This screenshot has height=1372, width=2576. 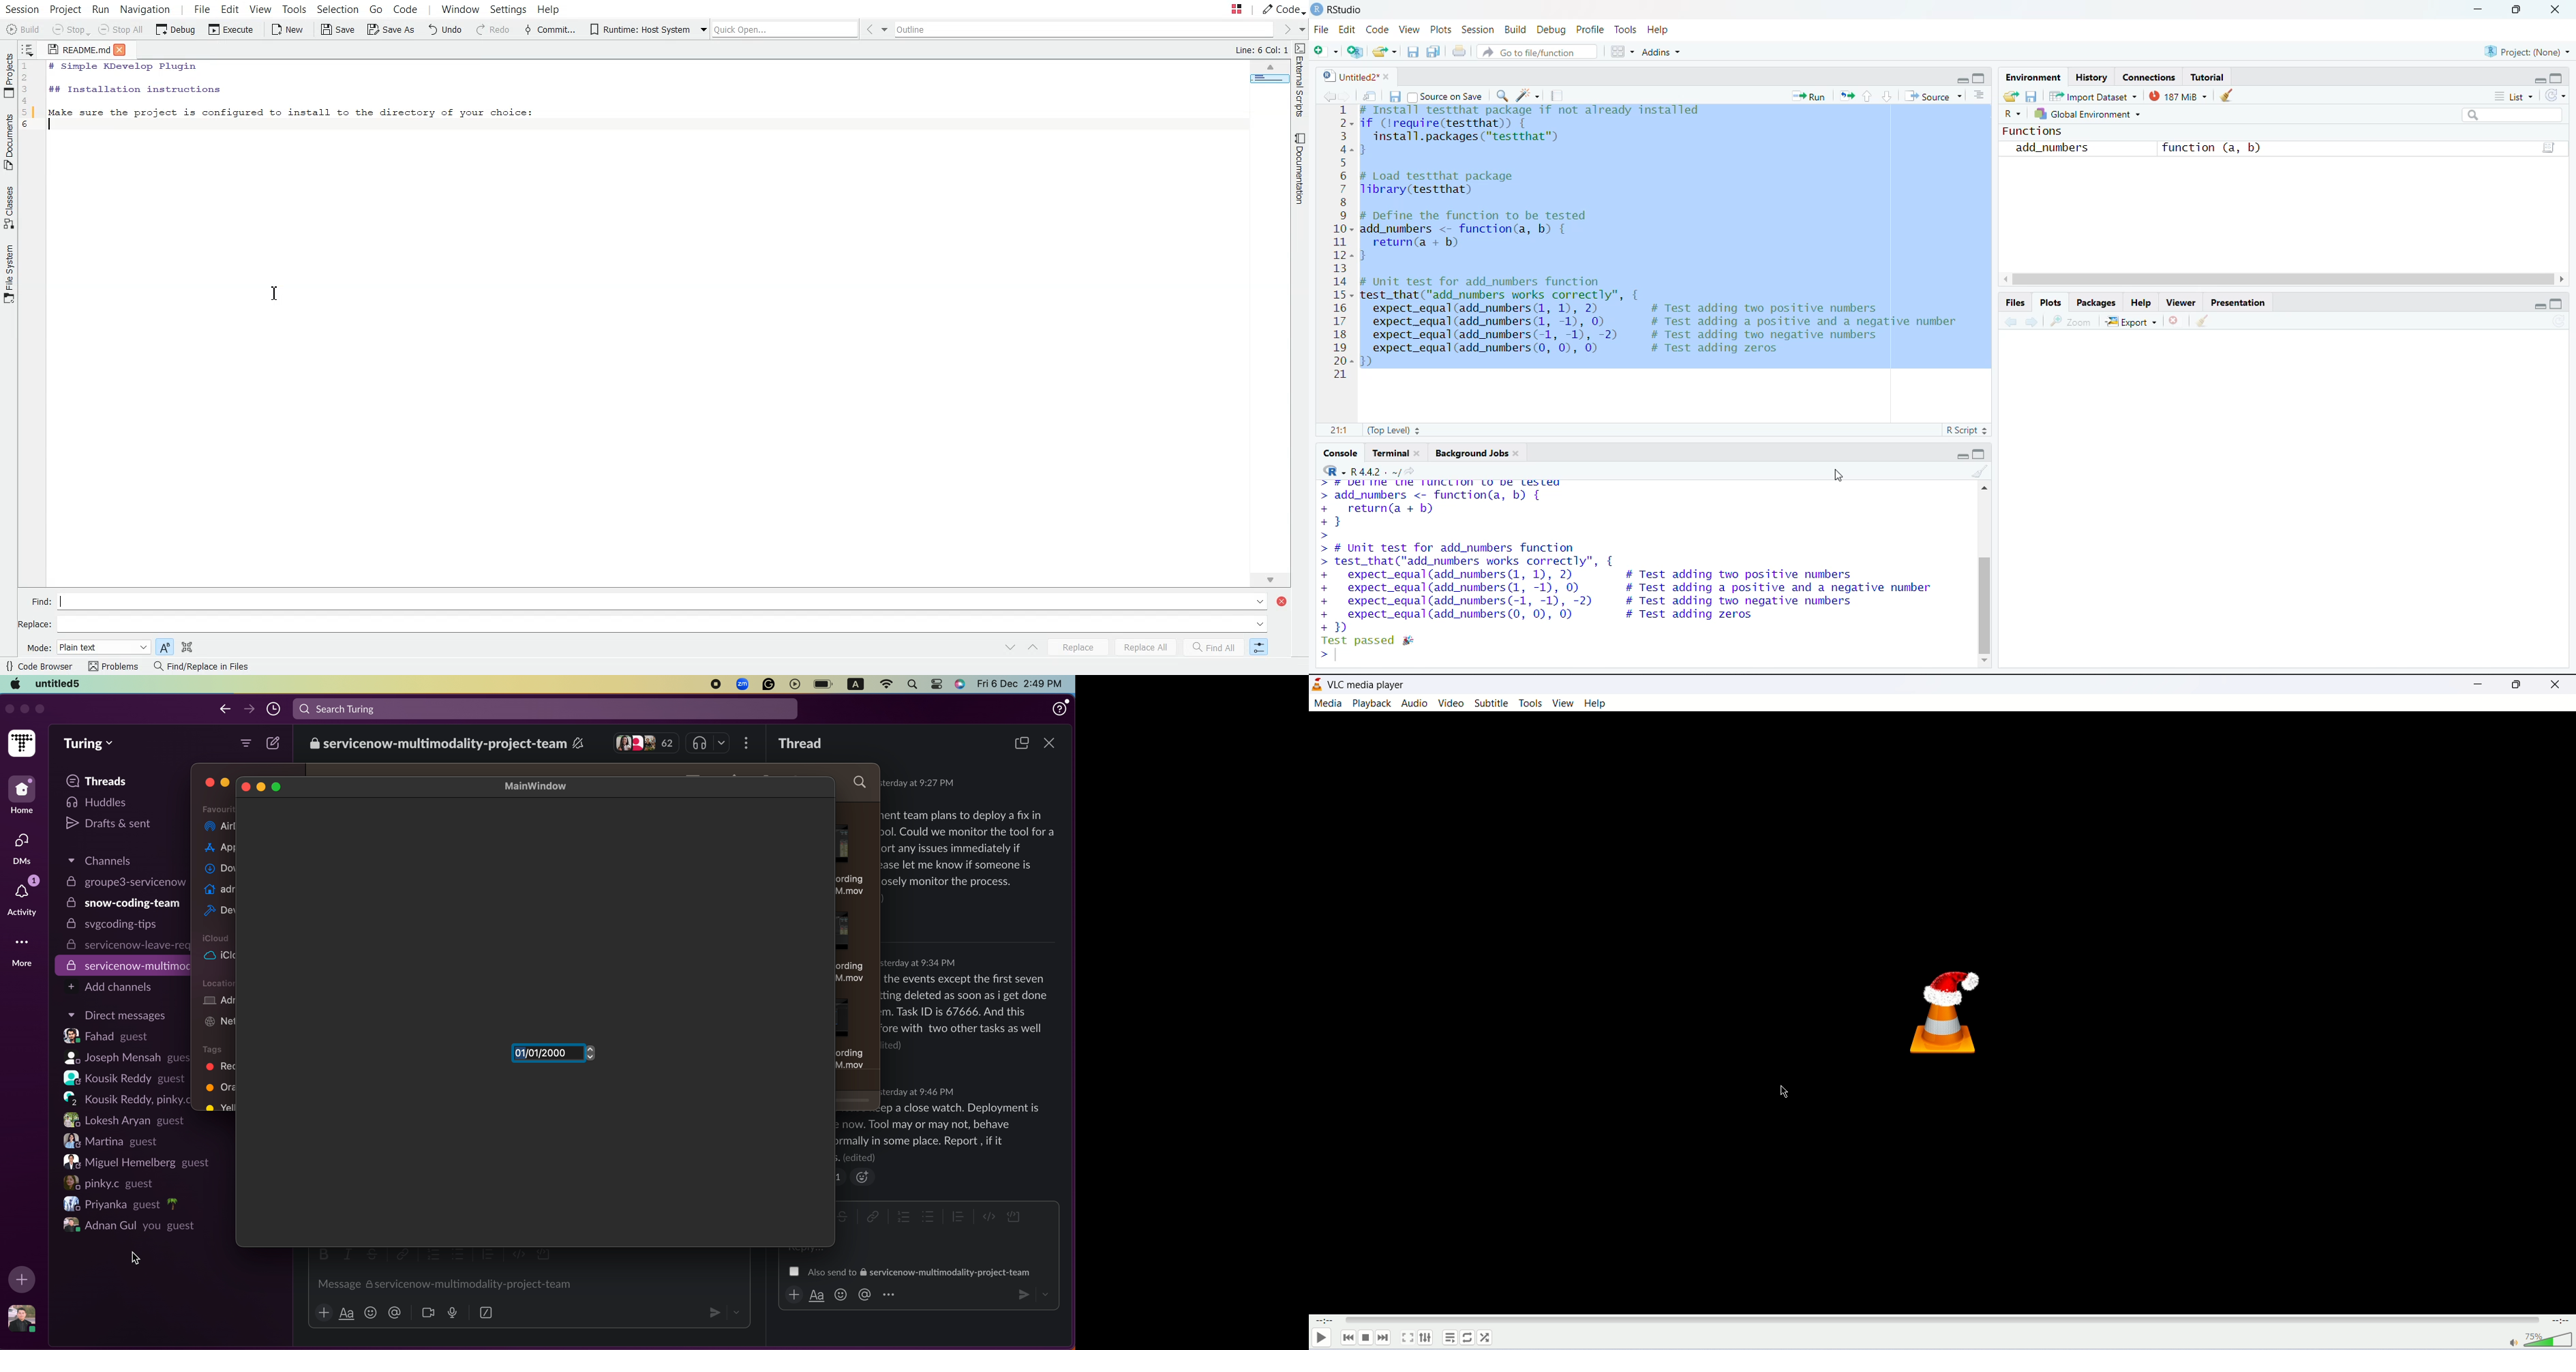 I want to click on menu, so click(x=247, y=742).